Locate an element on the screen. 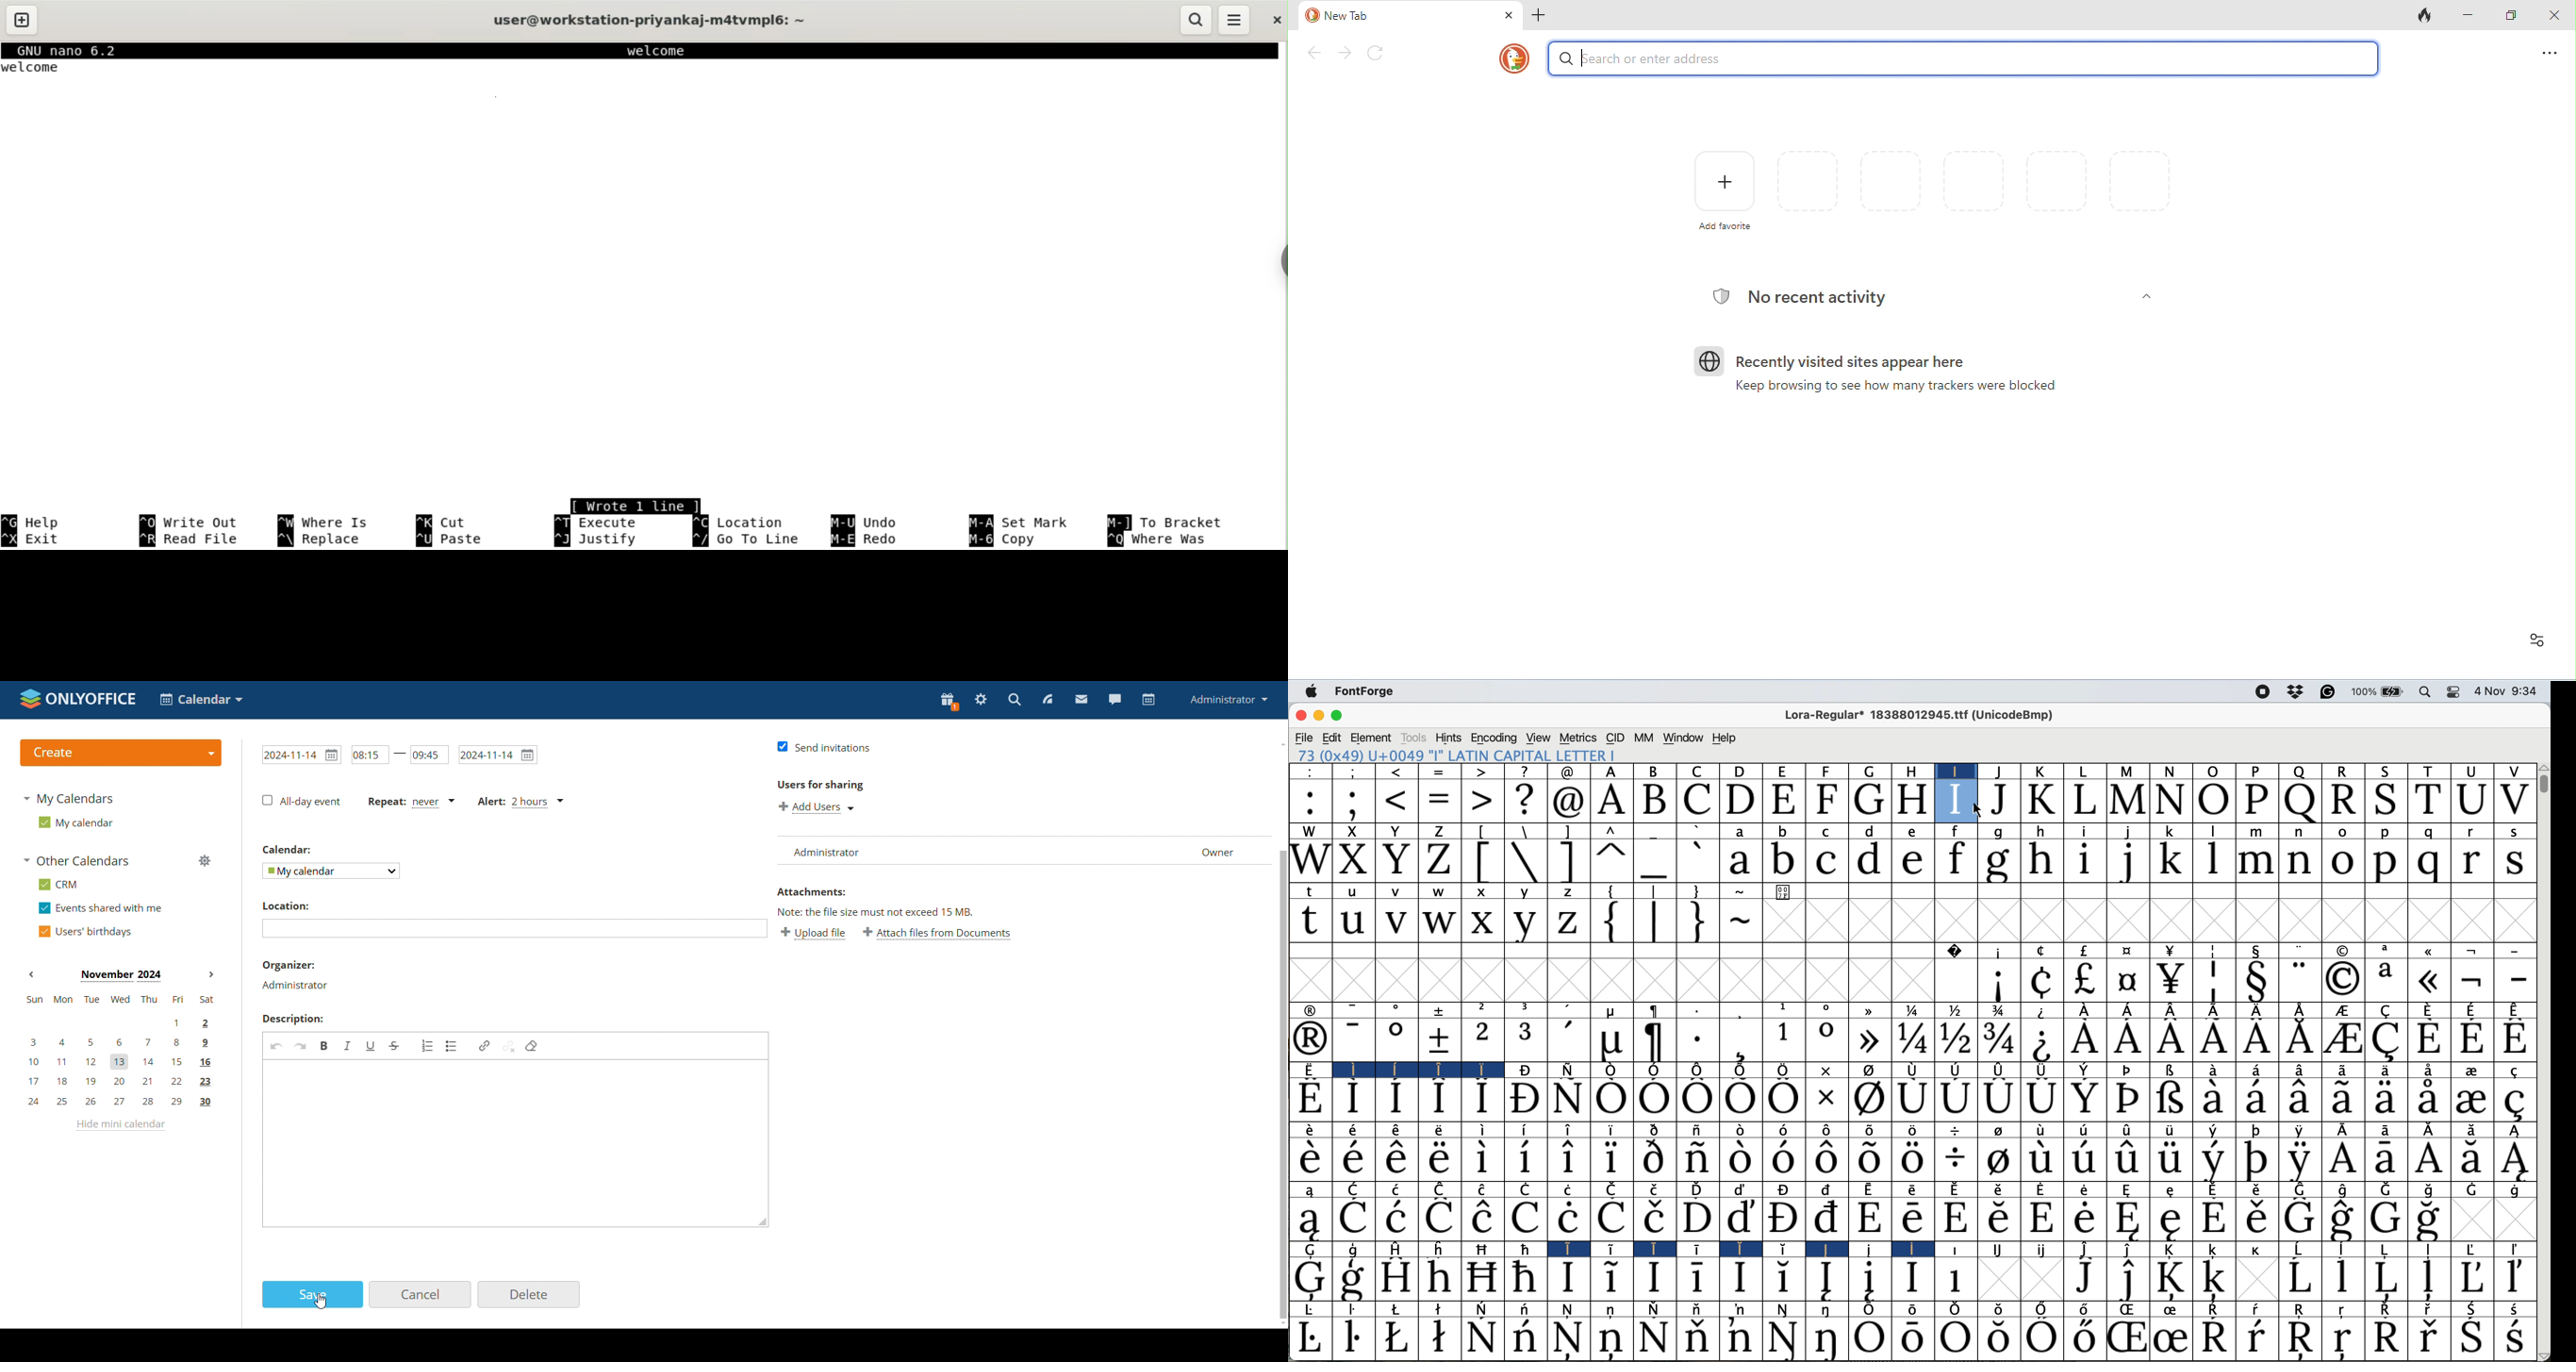 The width and height of the screenshot is (2576, 1372). back is located at coordinates (1315, 53).